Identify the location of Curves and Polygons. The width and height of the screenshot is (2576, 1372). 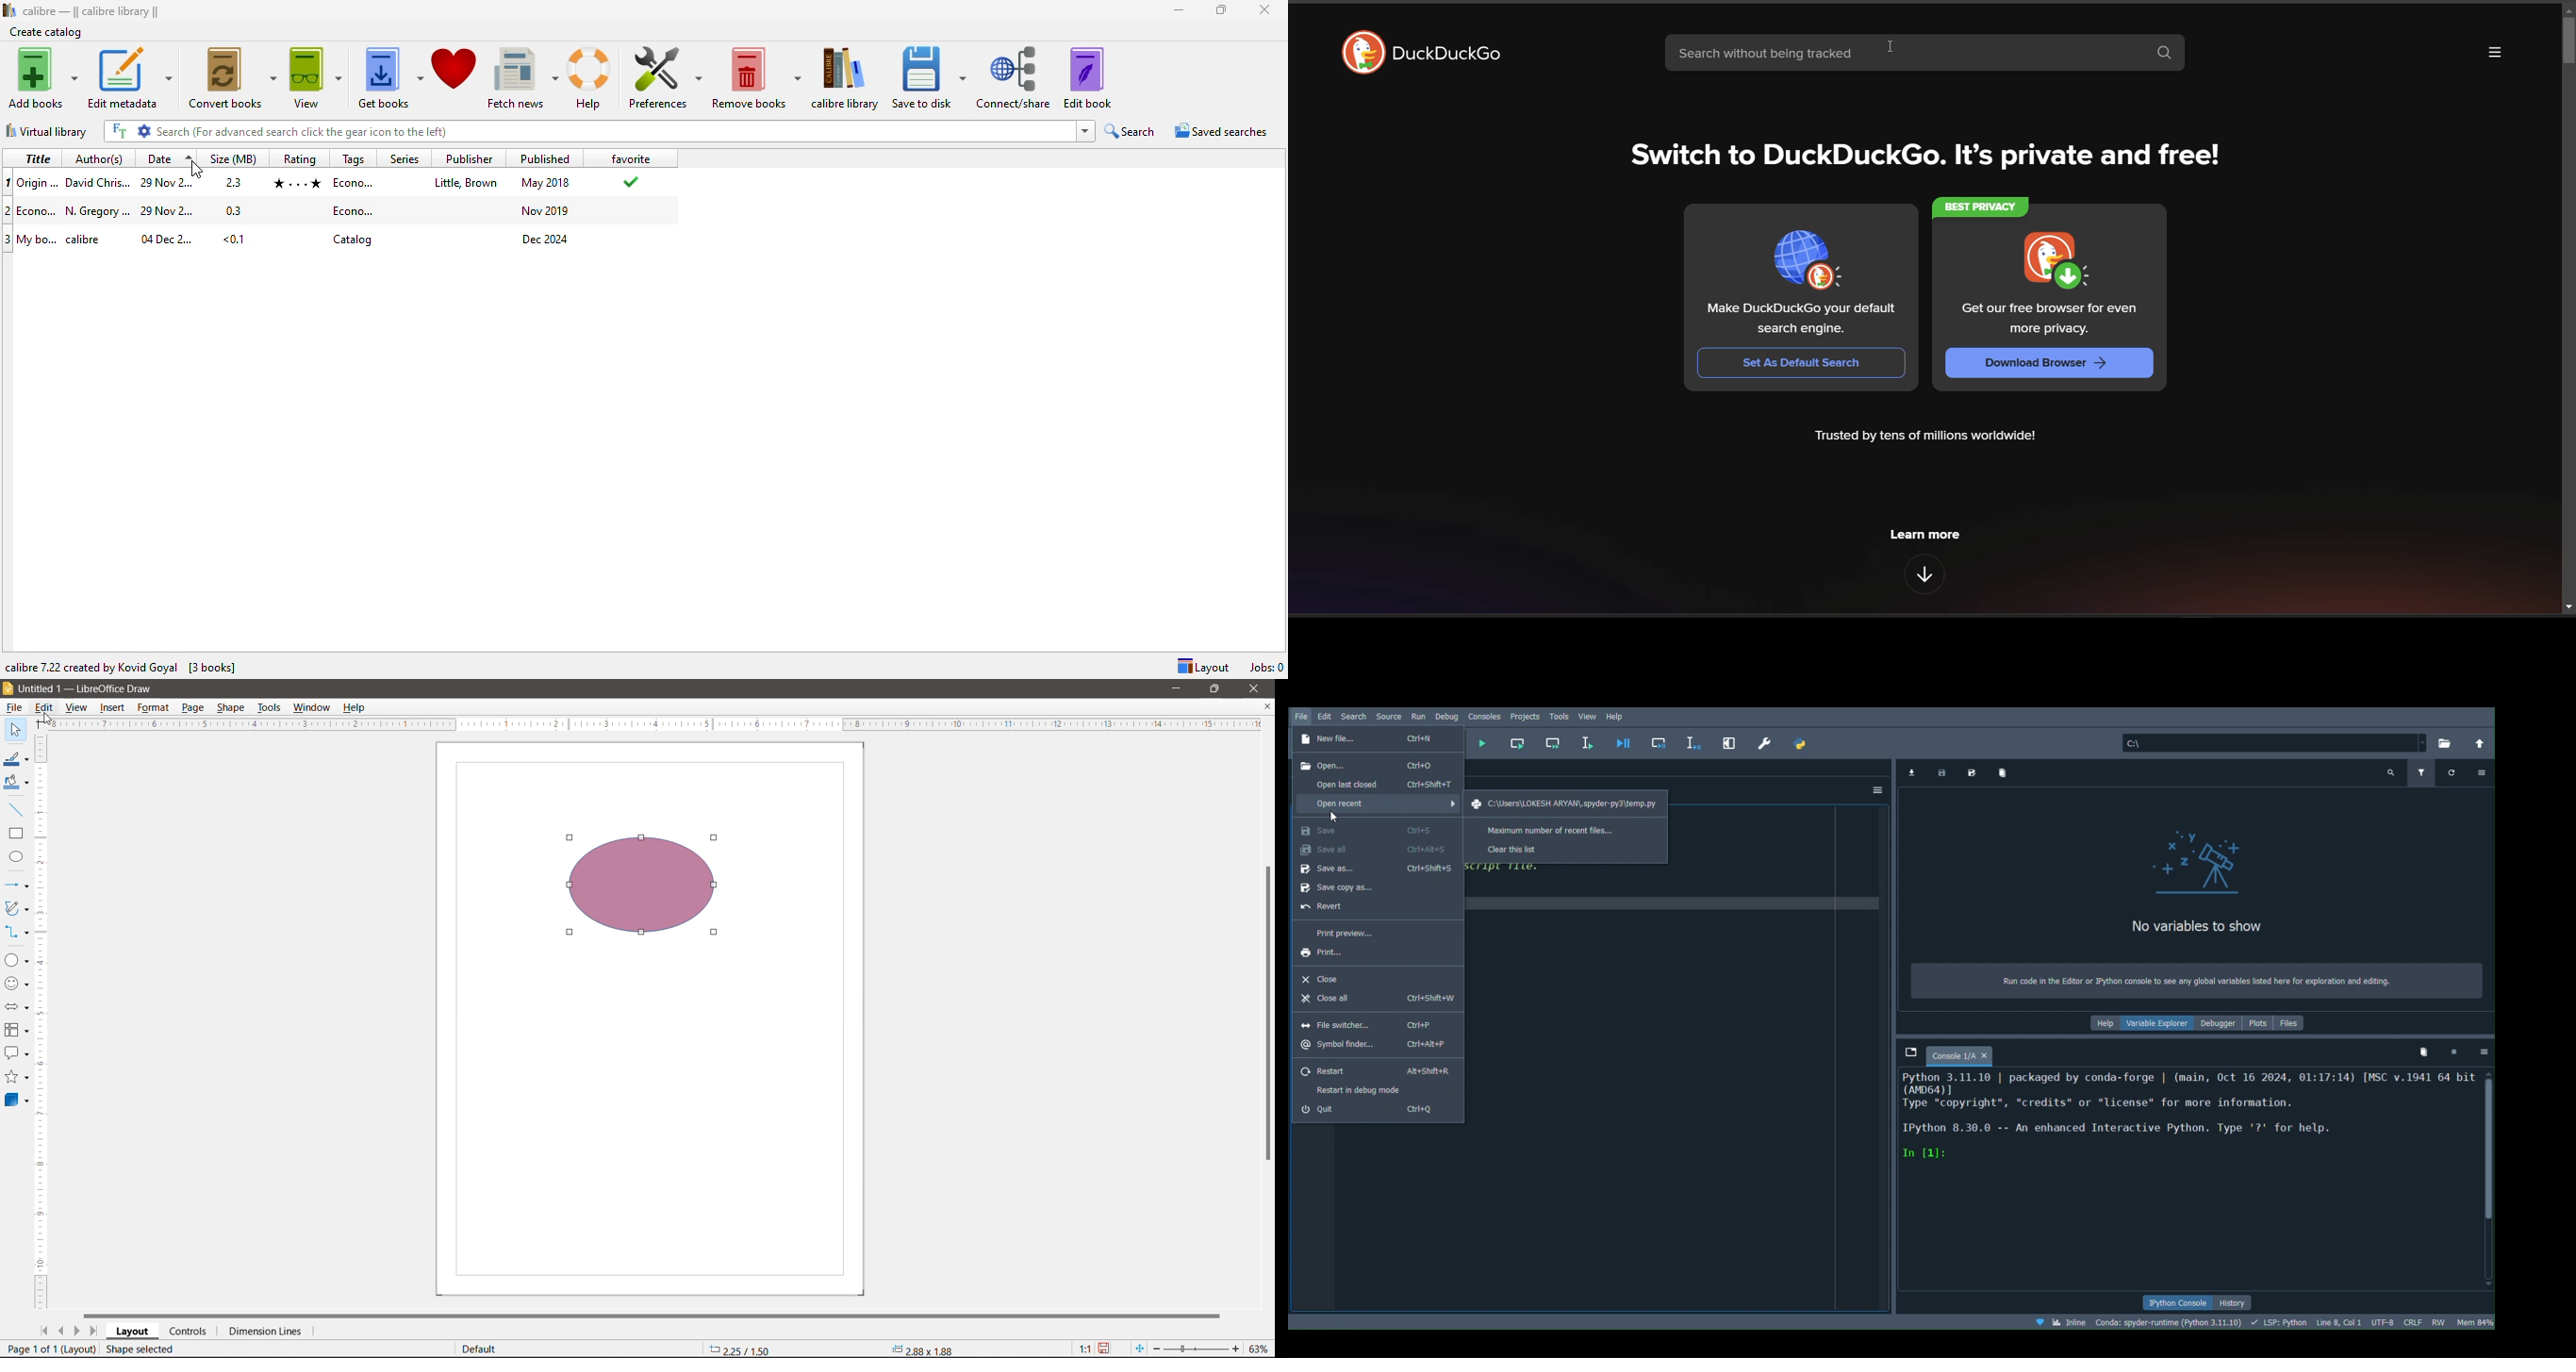
(17, 909).